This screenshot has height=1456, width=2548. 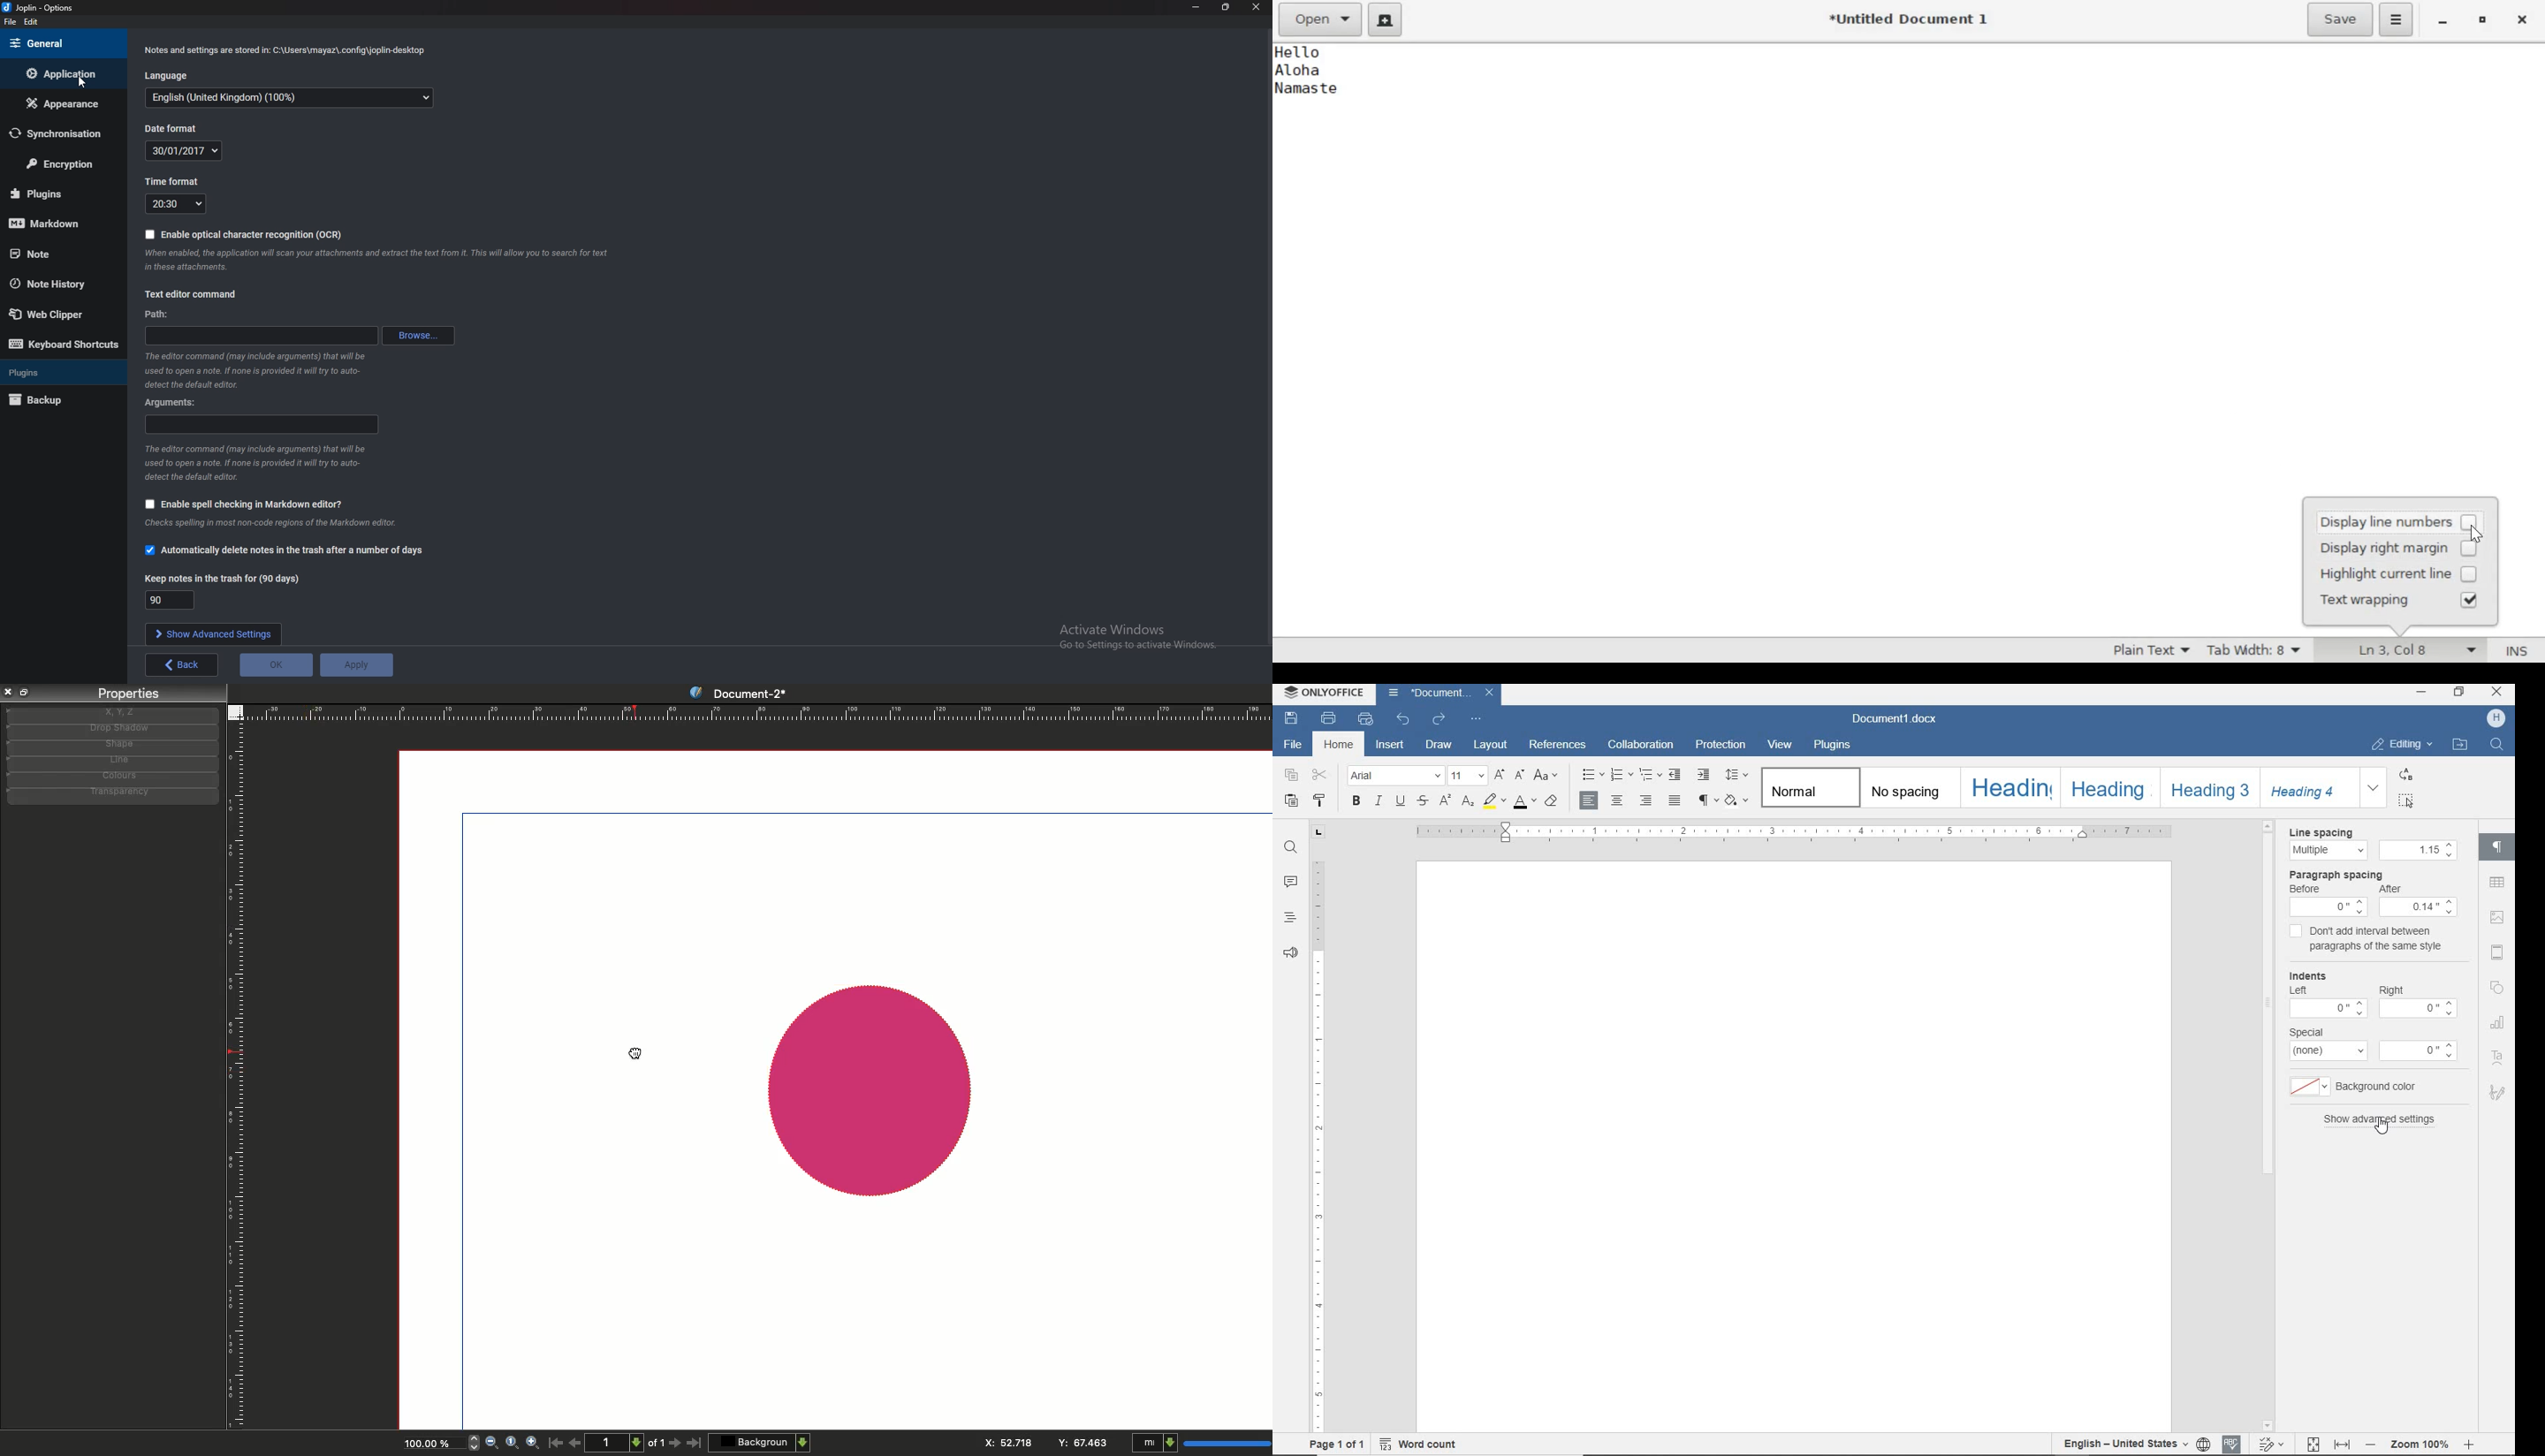 I want to click on Time format, so click(x=180, y=181).